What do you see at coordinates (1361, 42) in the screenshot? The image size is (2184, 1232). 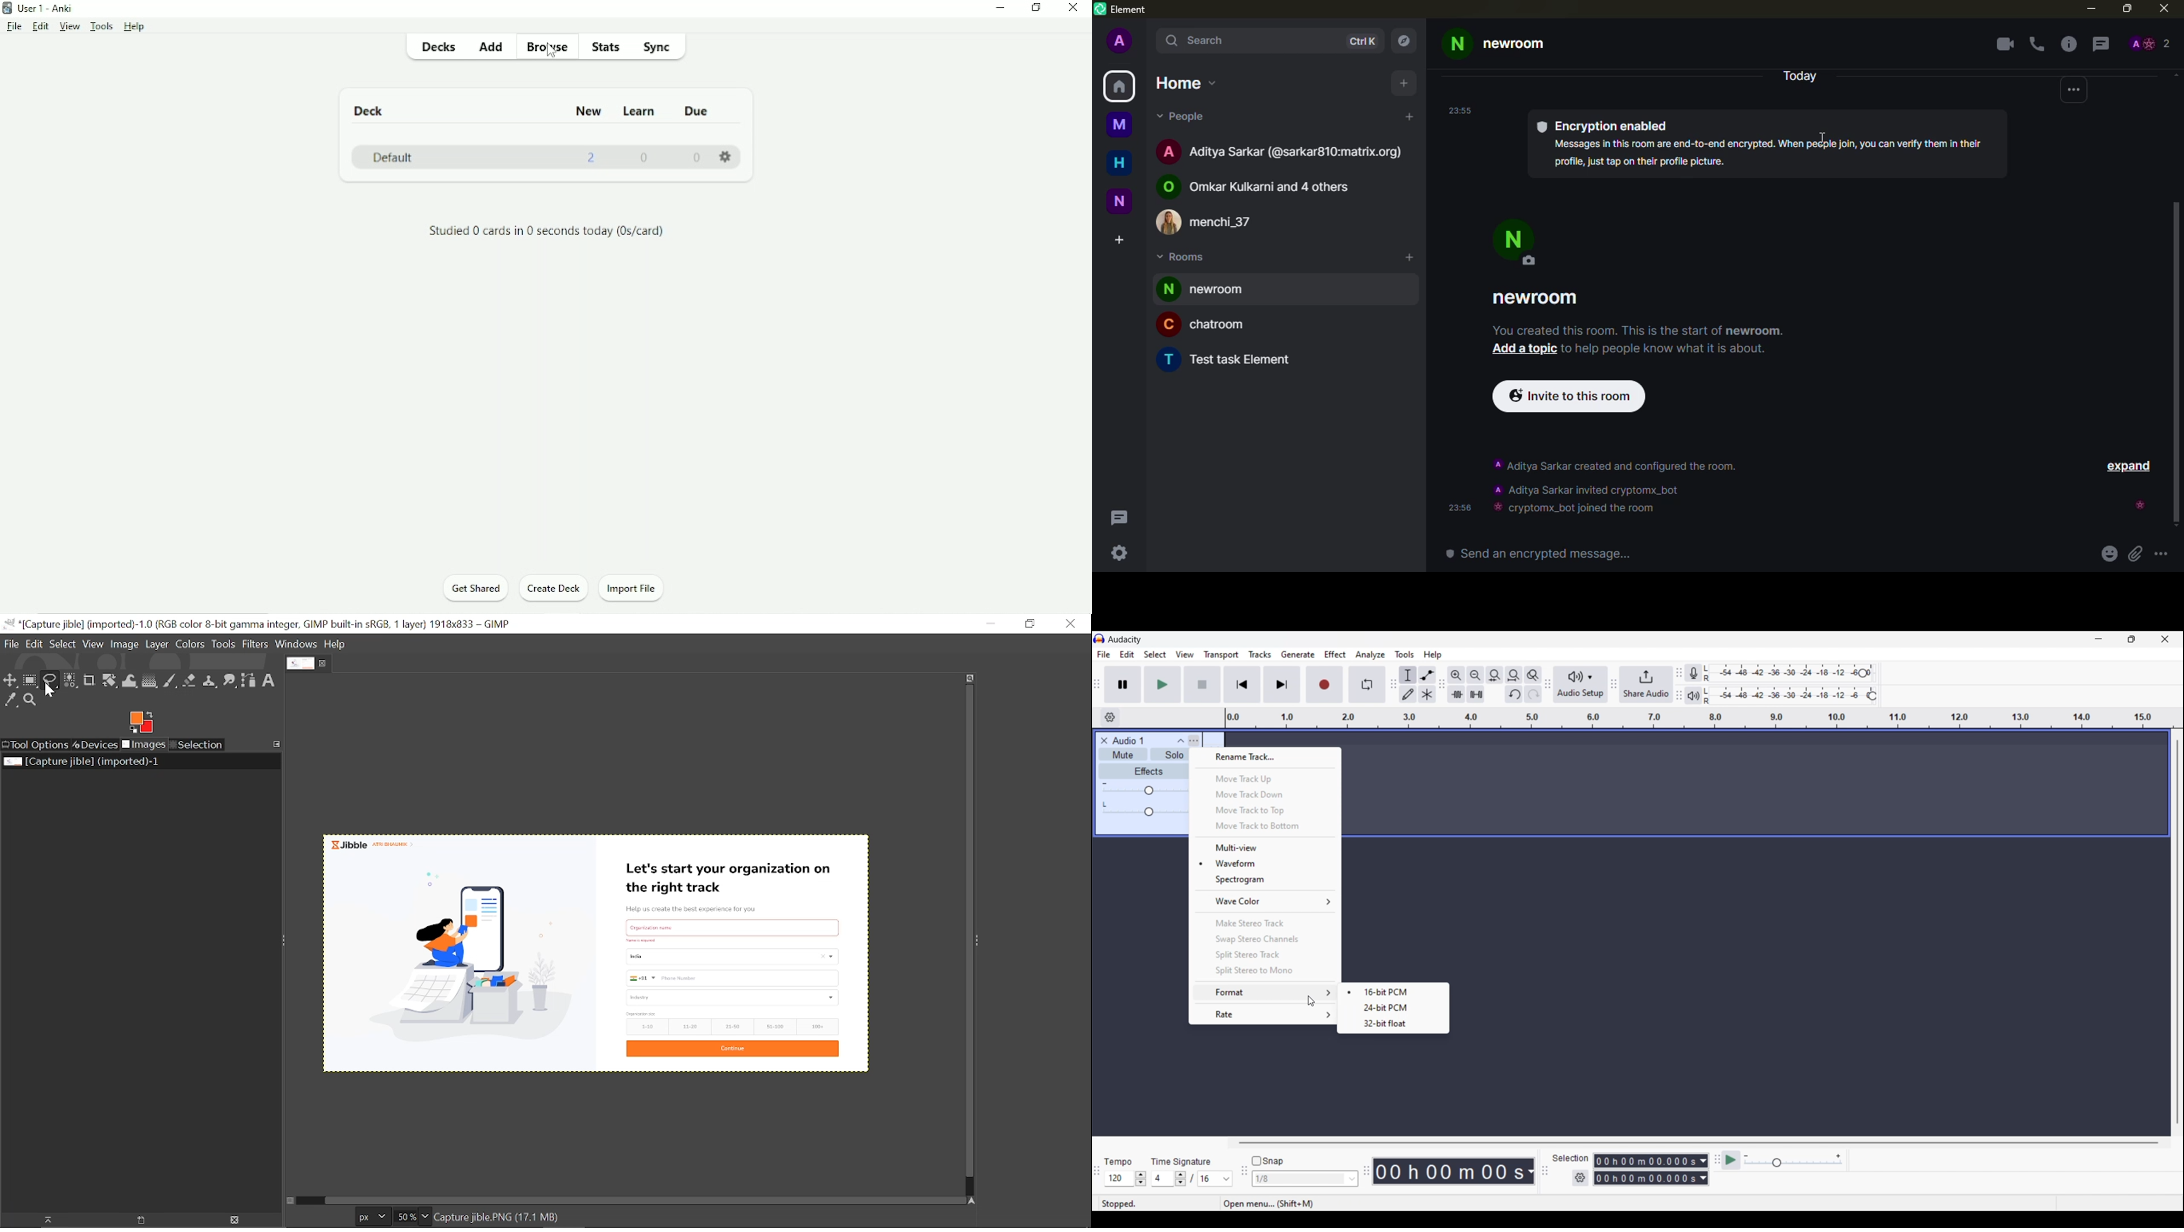 I see `ctrlK` at bounding box center [1361, 42].